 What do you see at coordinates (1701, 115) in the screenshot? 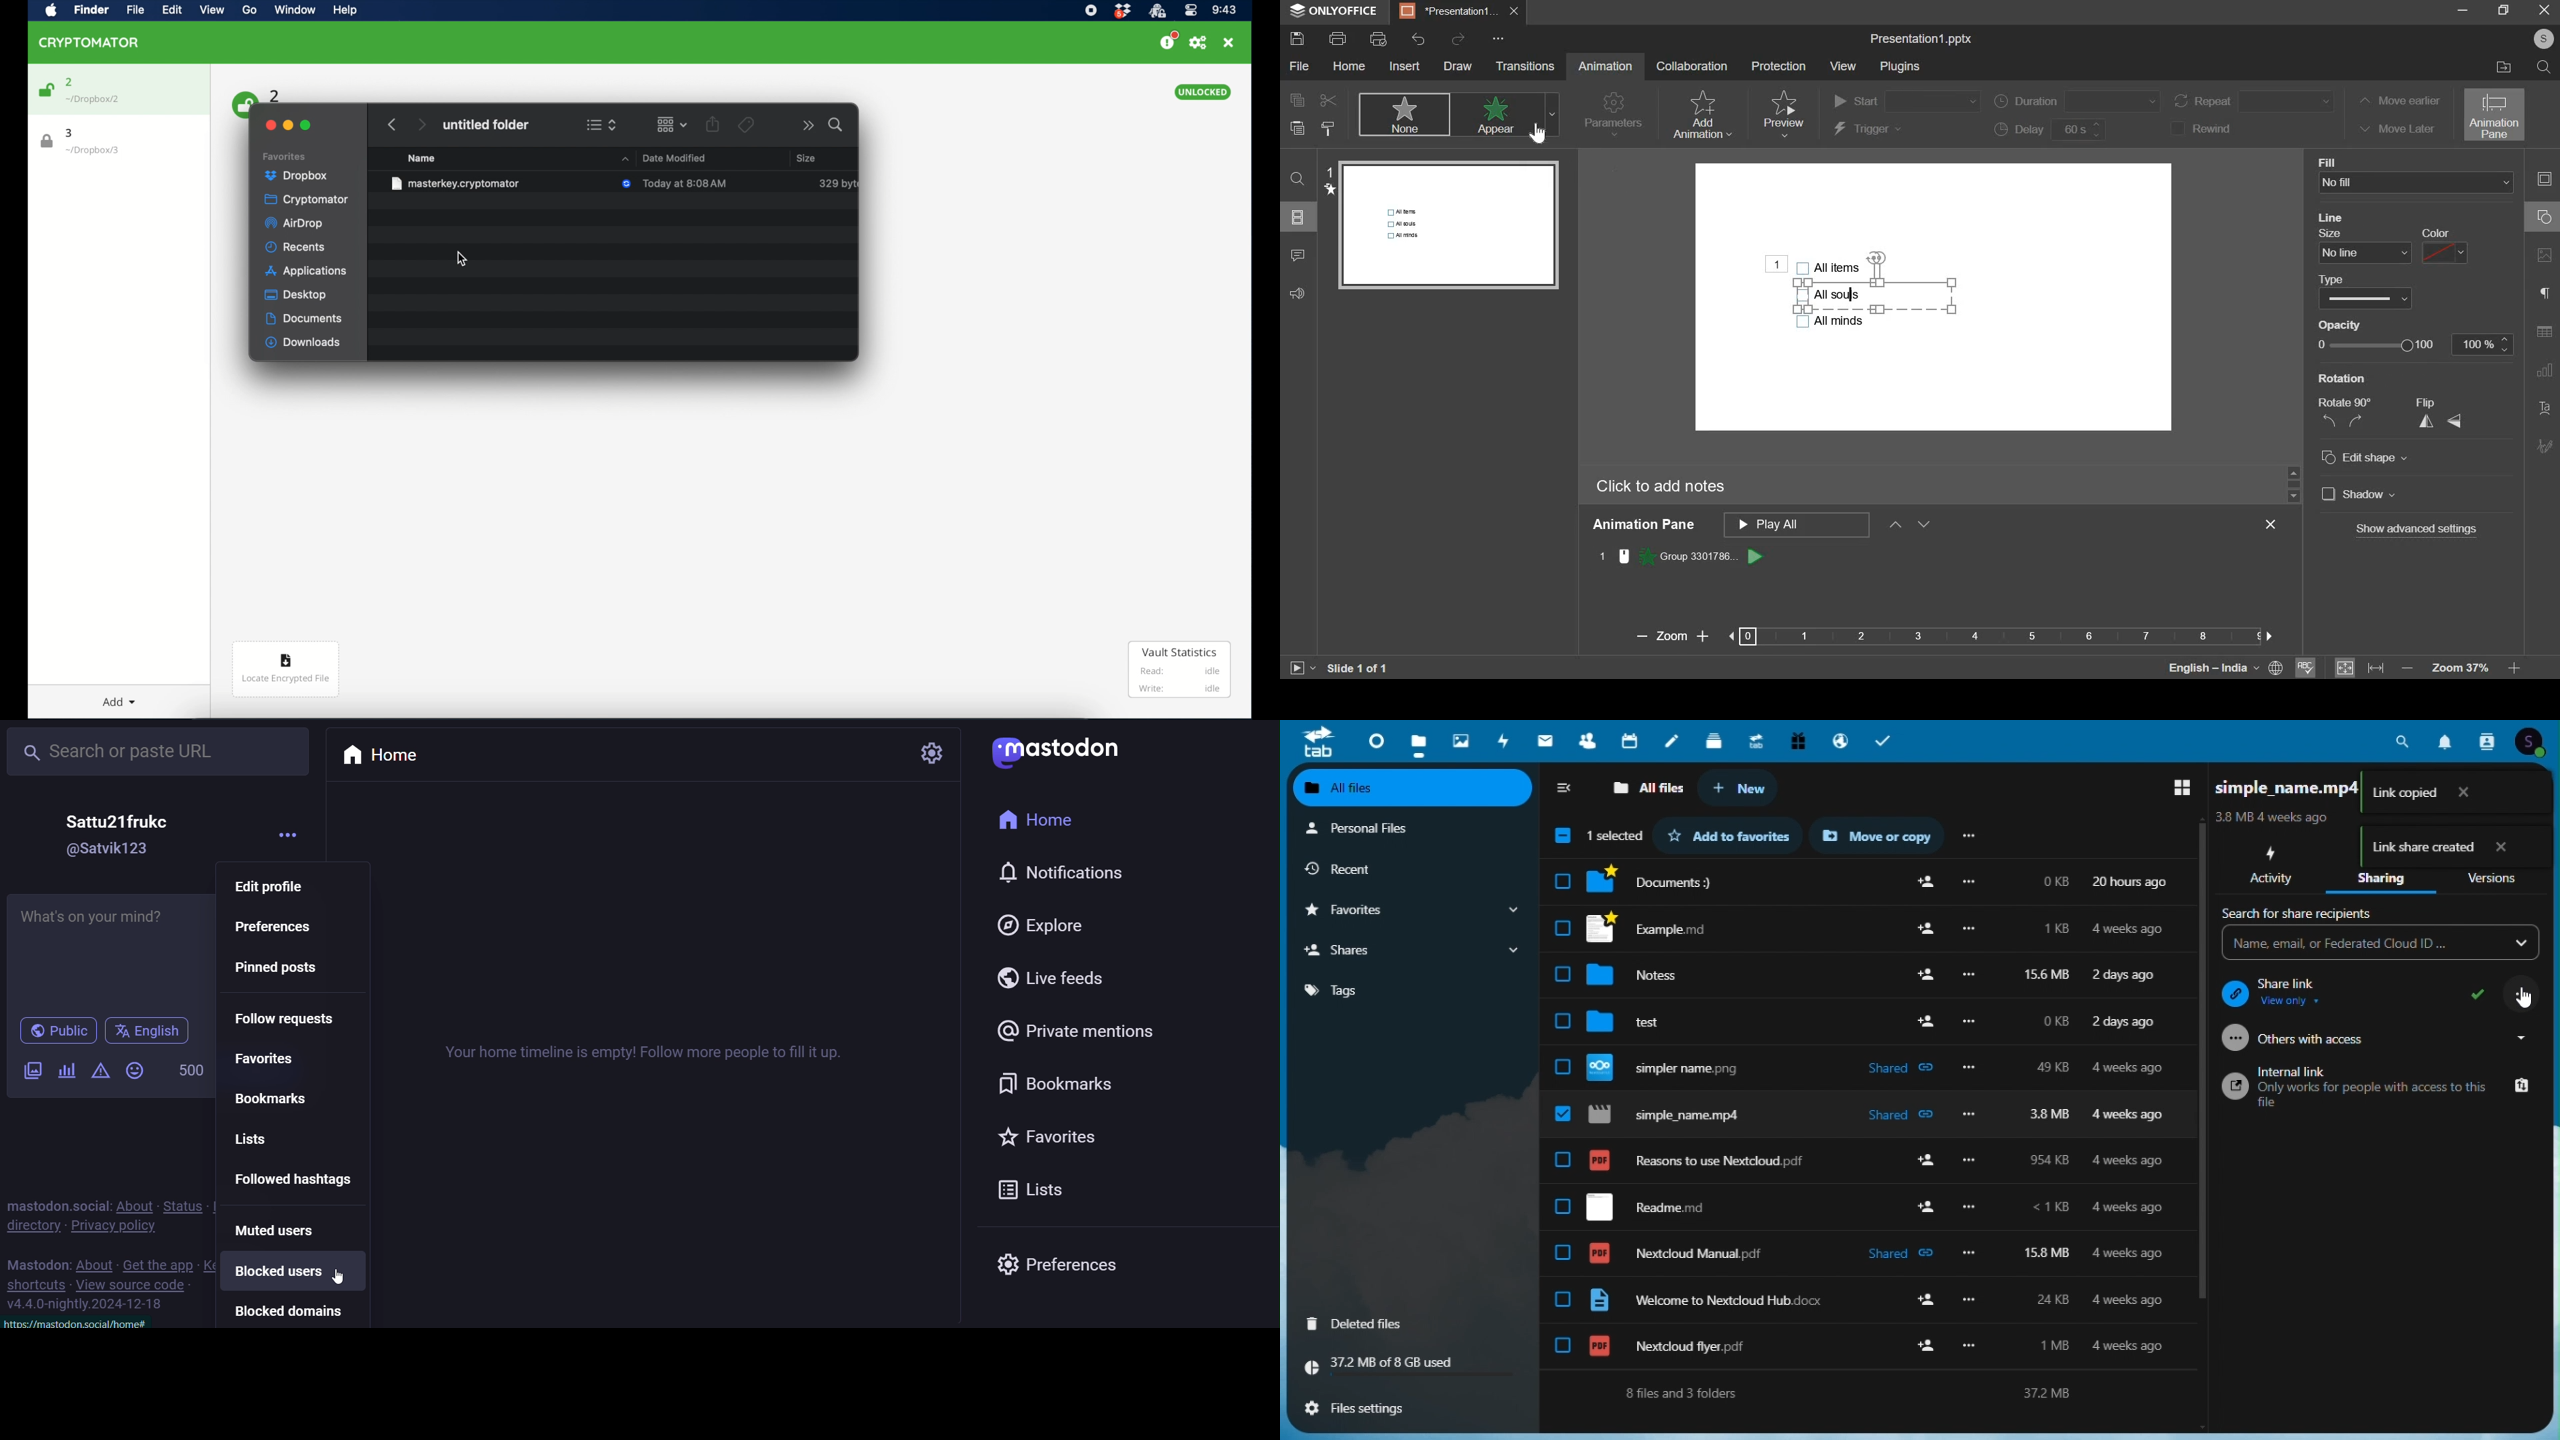
I see `add animation` at bounding box center [1701, 115].